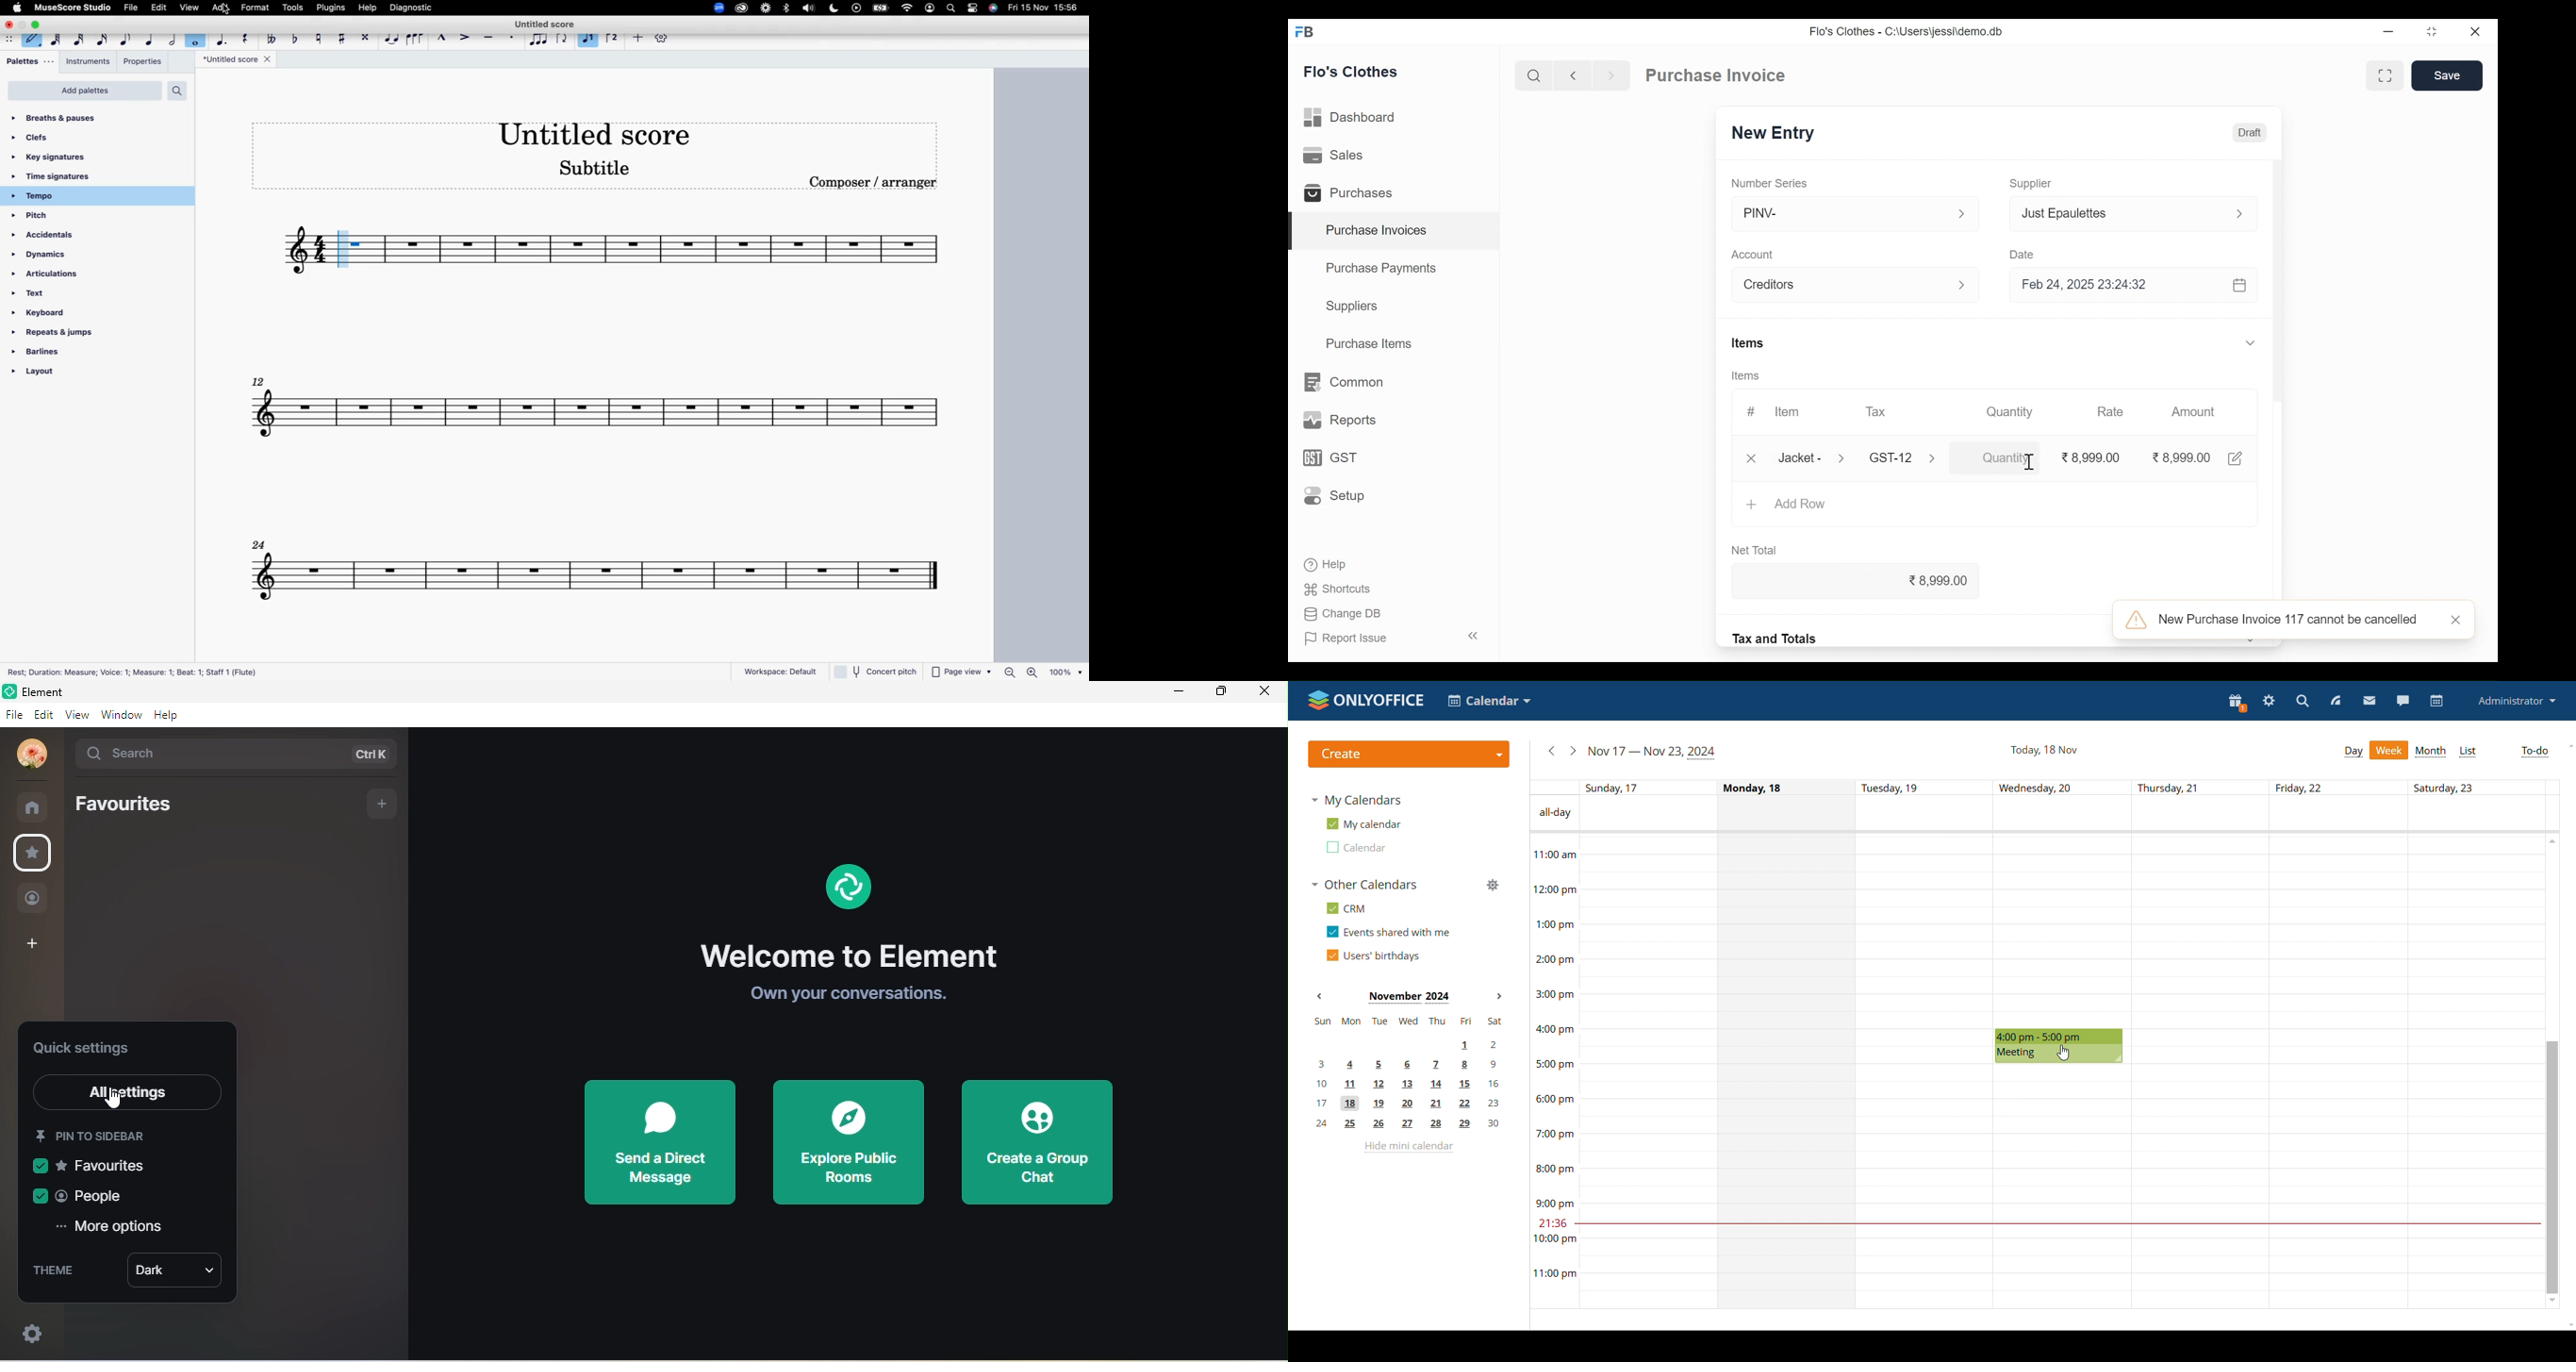  I want to click on siri, so click(994, 8).